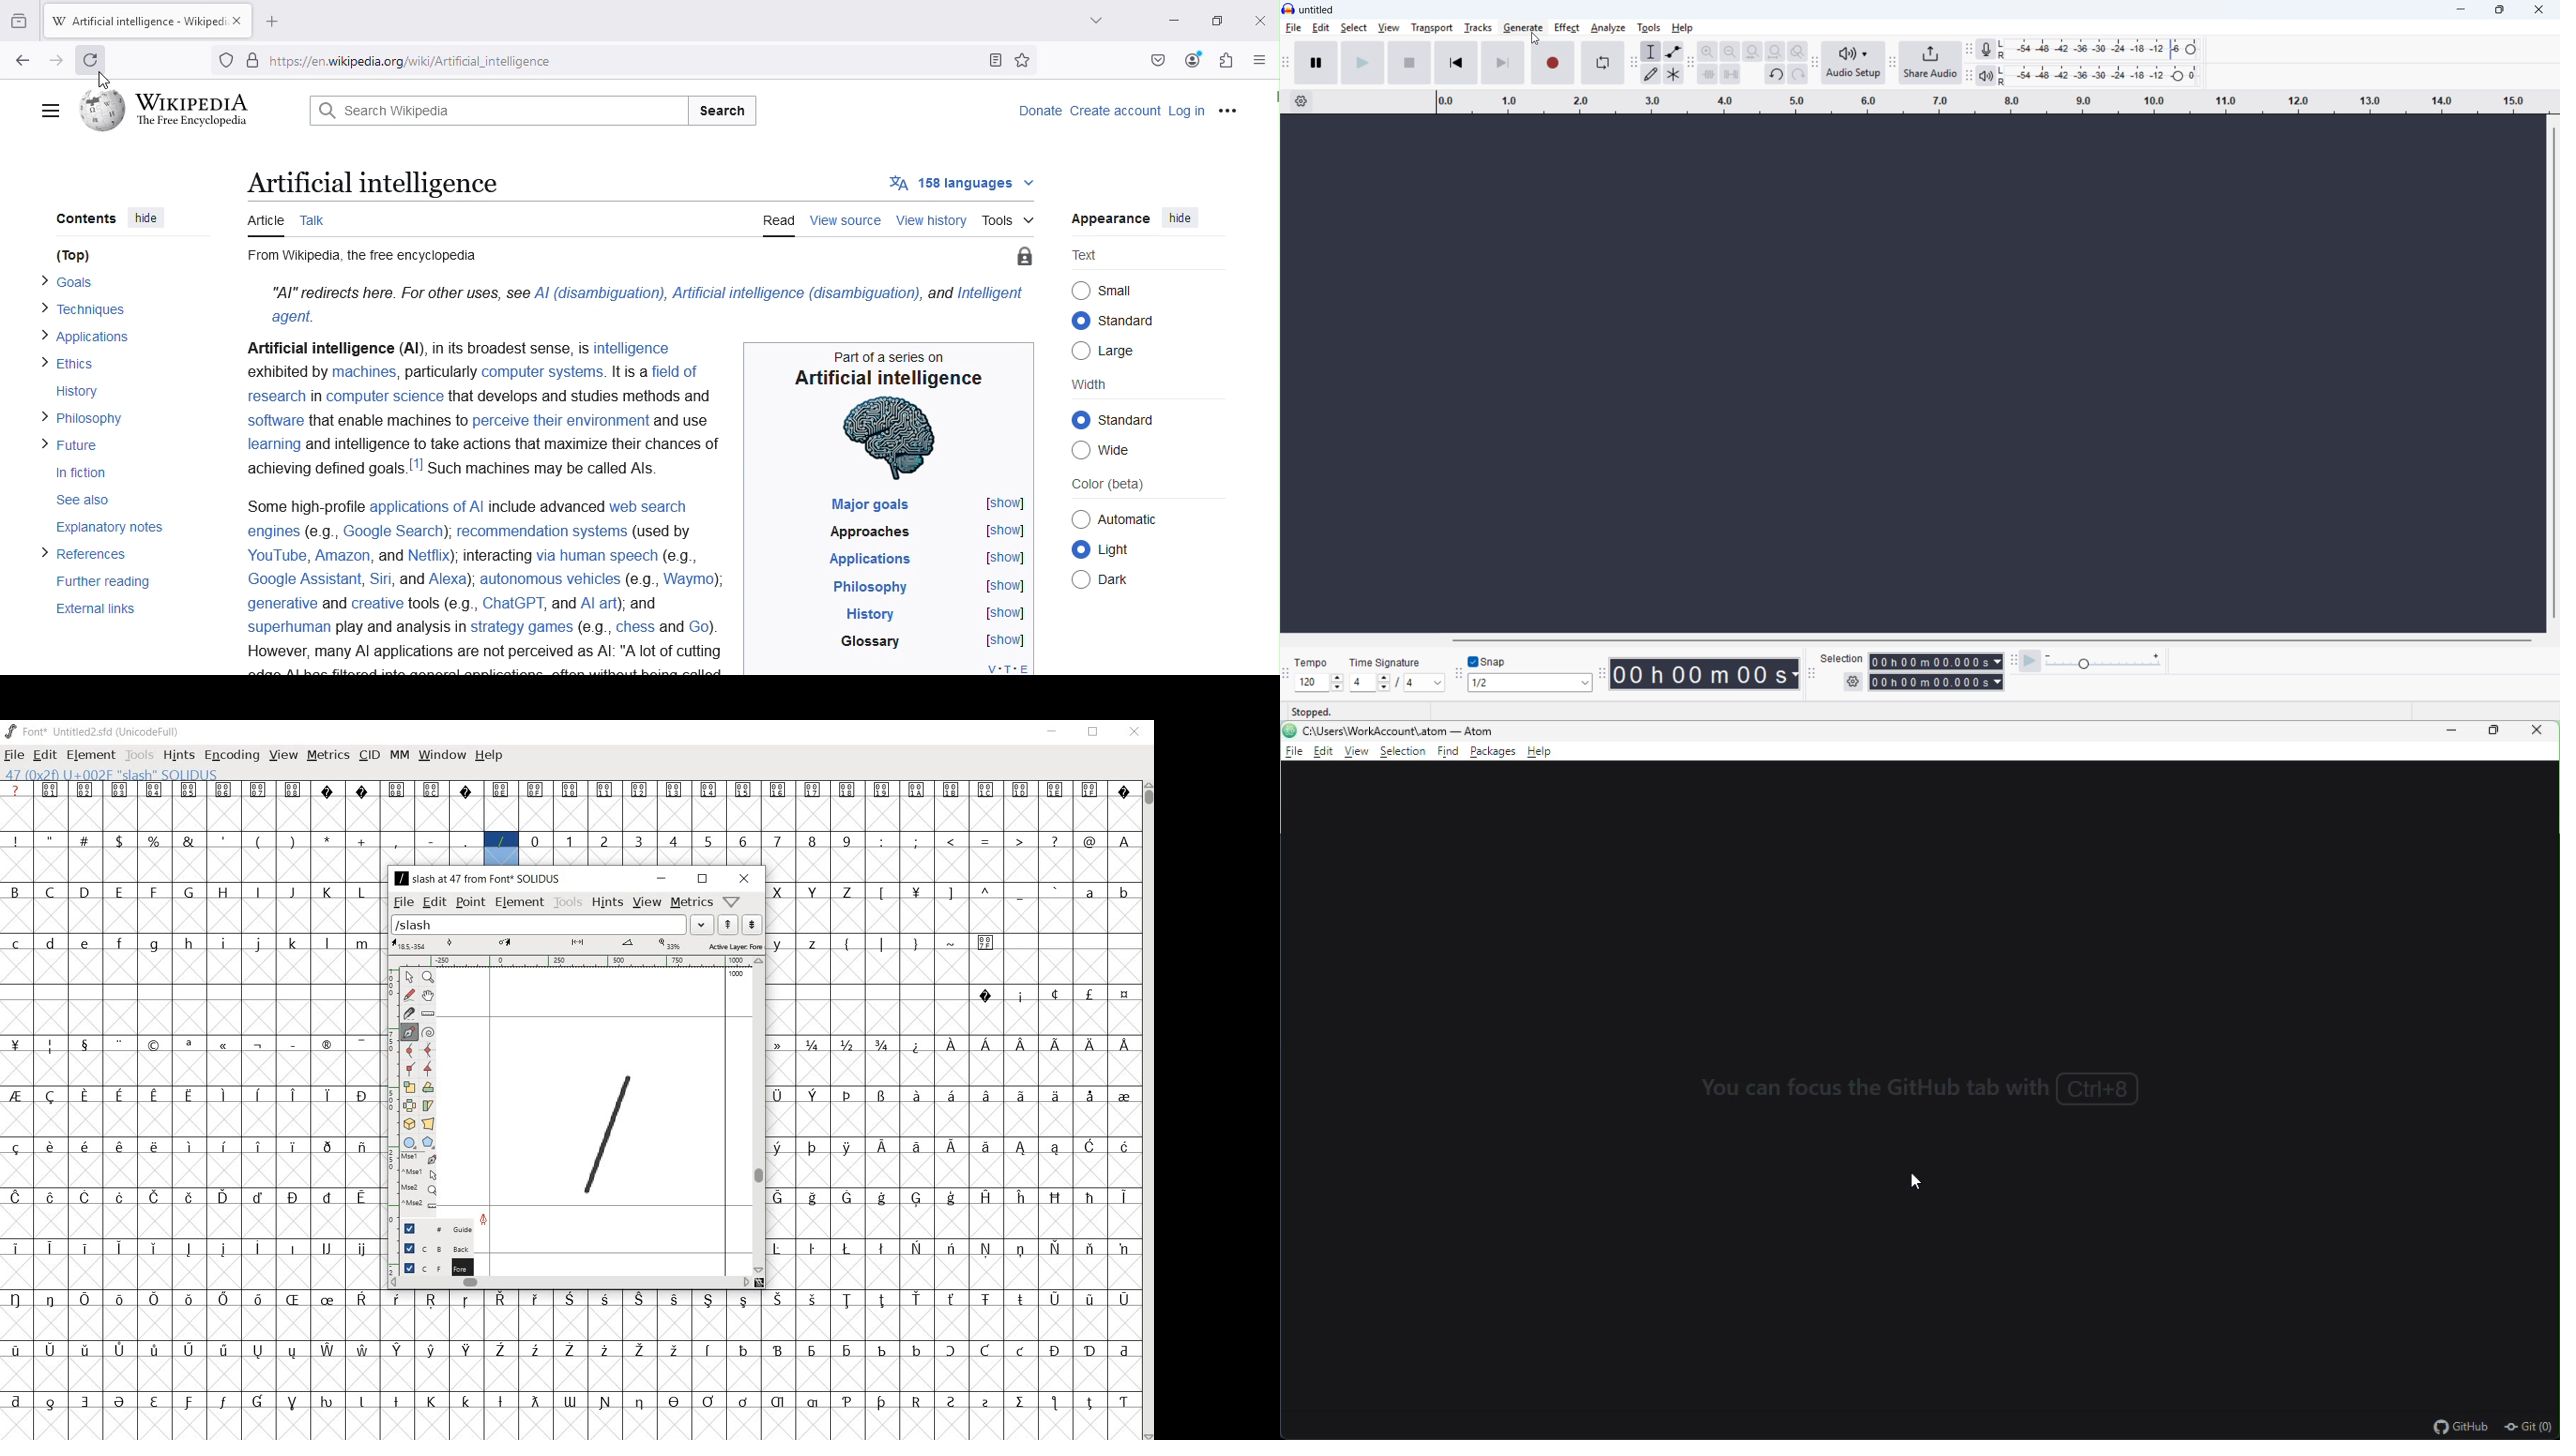 The image size is (2576, 1456). I want to click on show the previous word on the list, so click(753, 924).